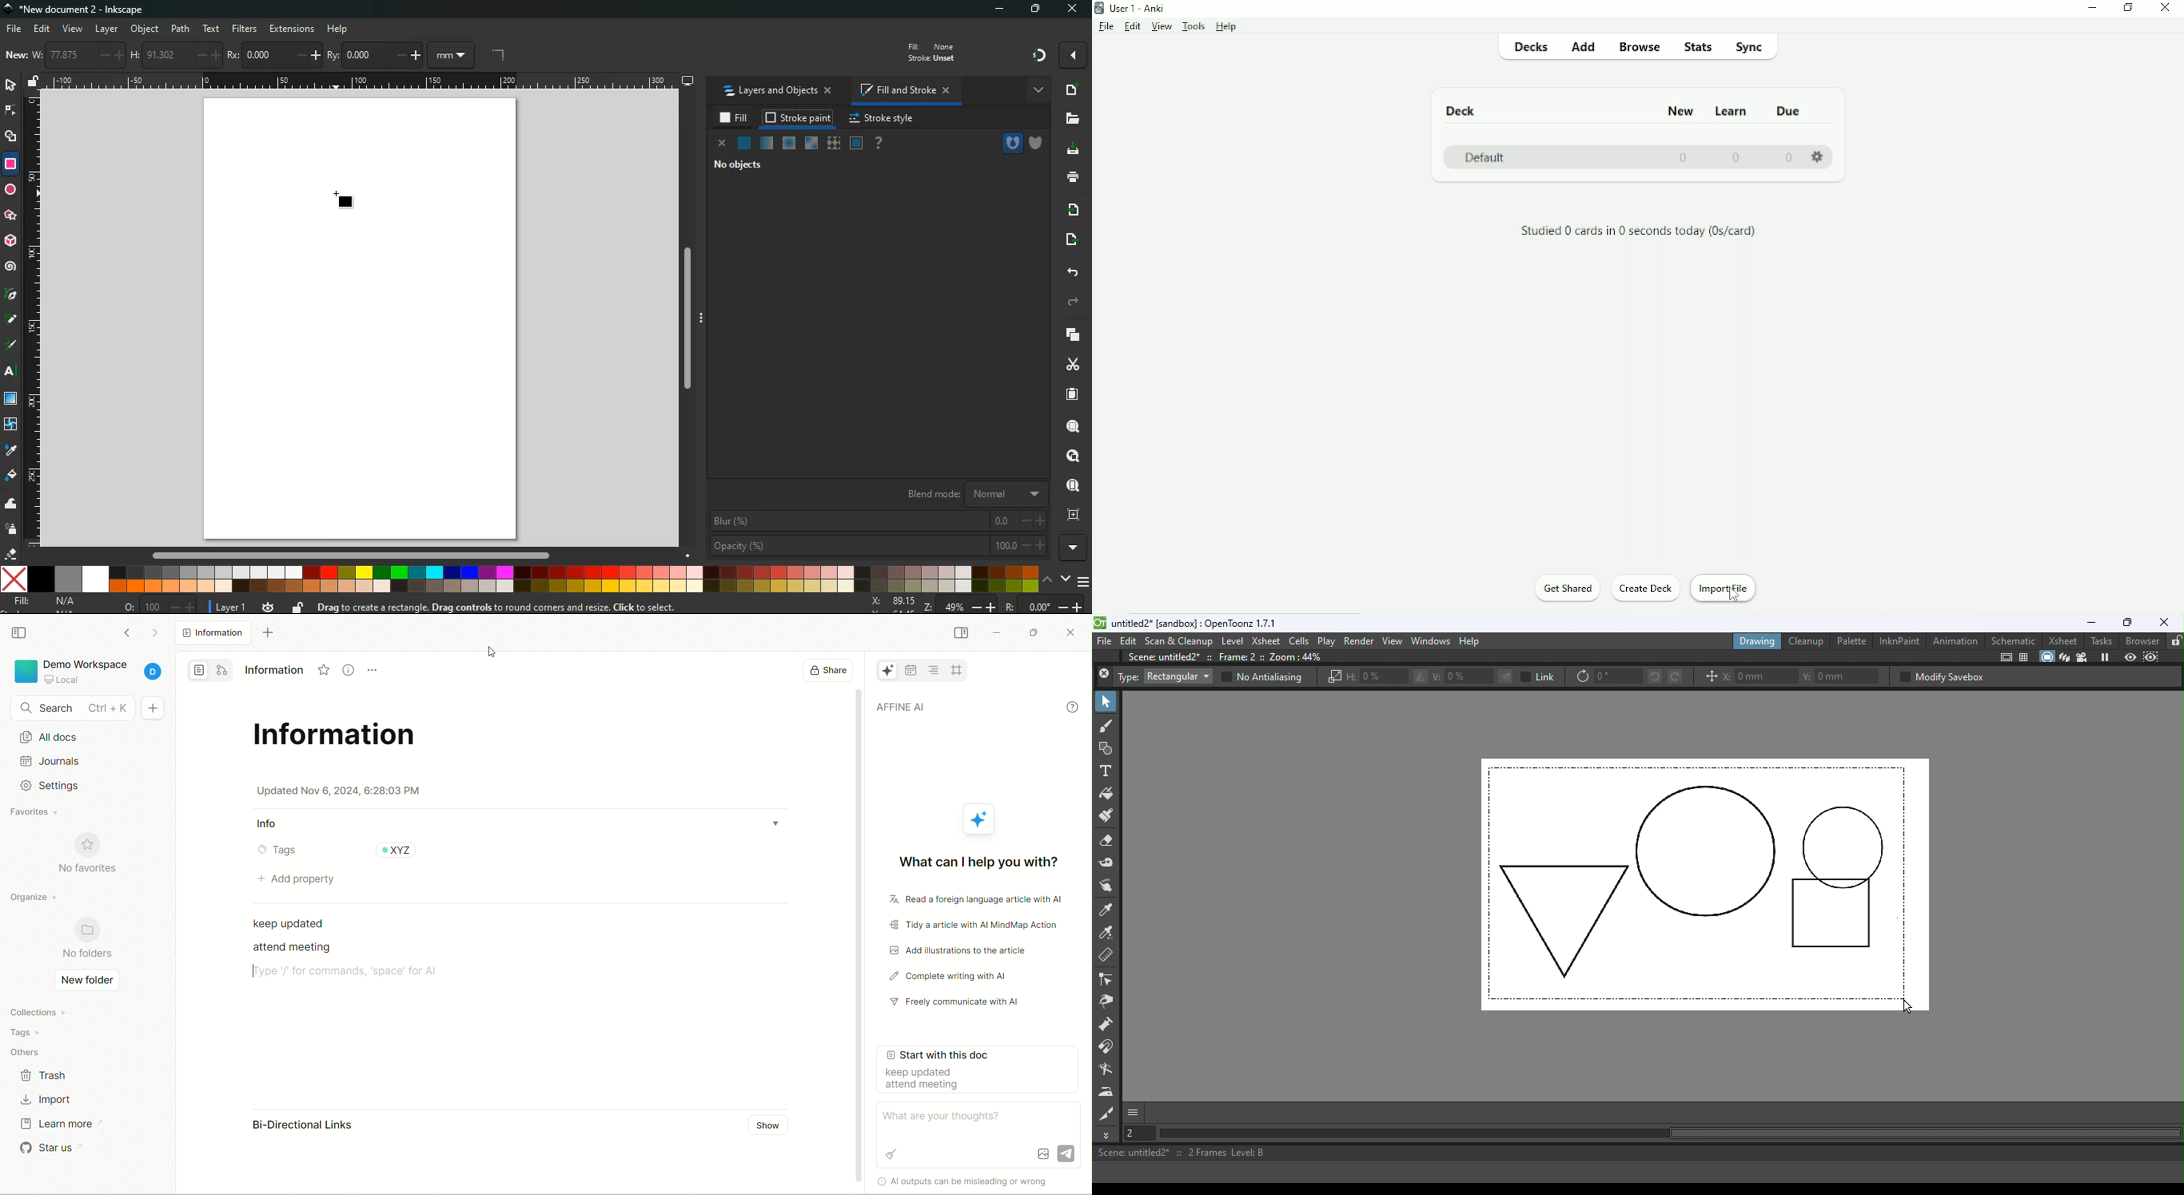  What do you see at coordinates (856, 144) in the screenshot?
I see `window` at bounding box center [856, 144].